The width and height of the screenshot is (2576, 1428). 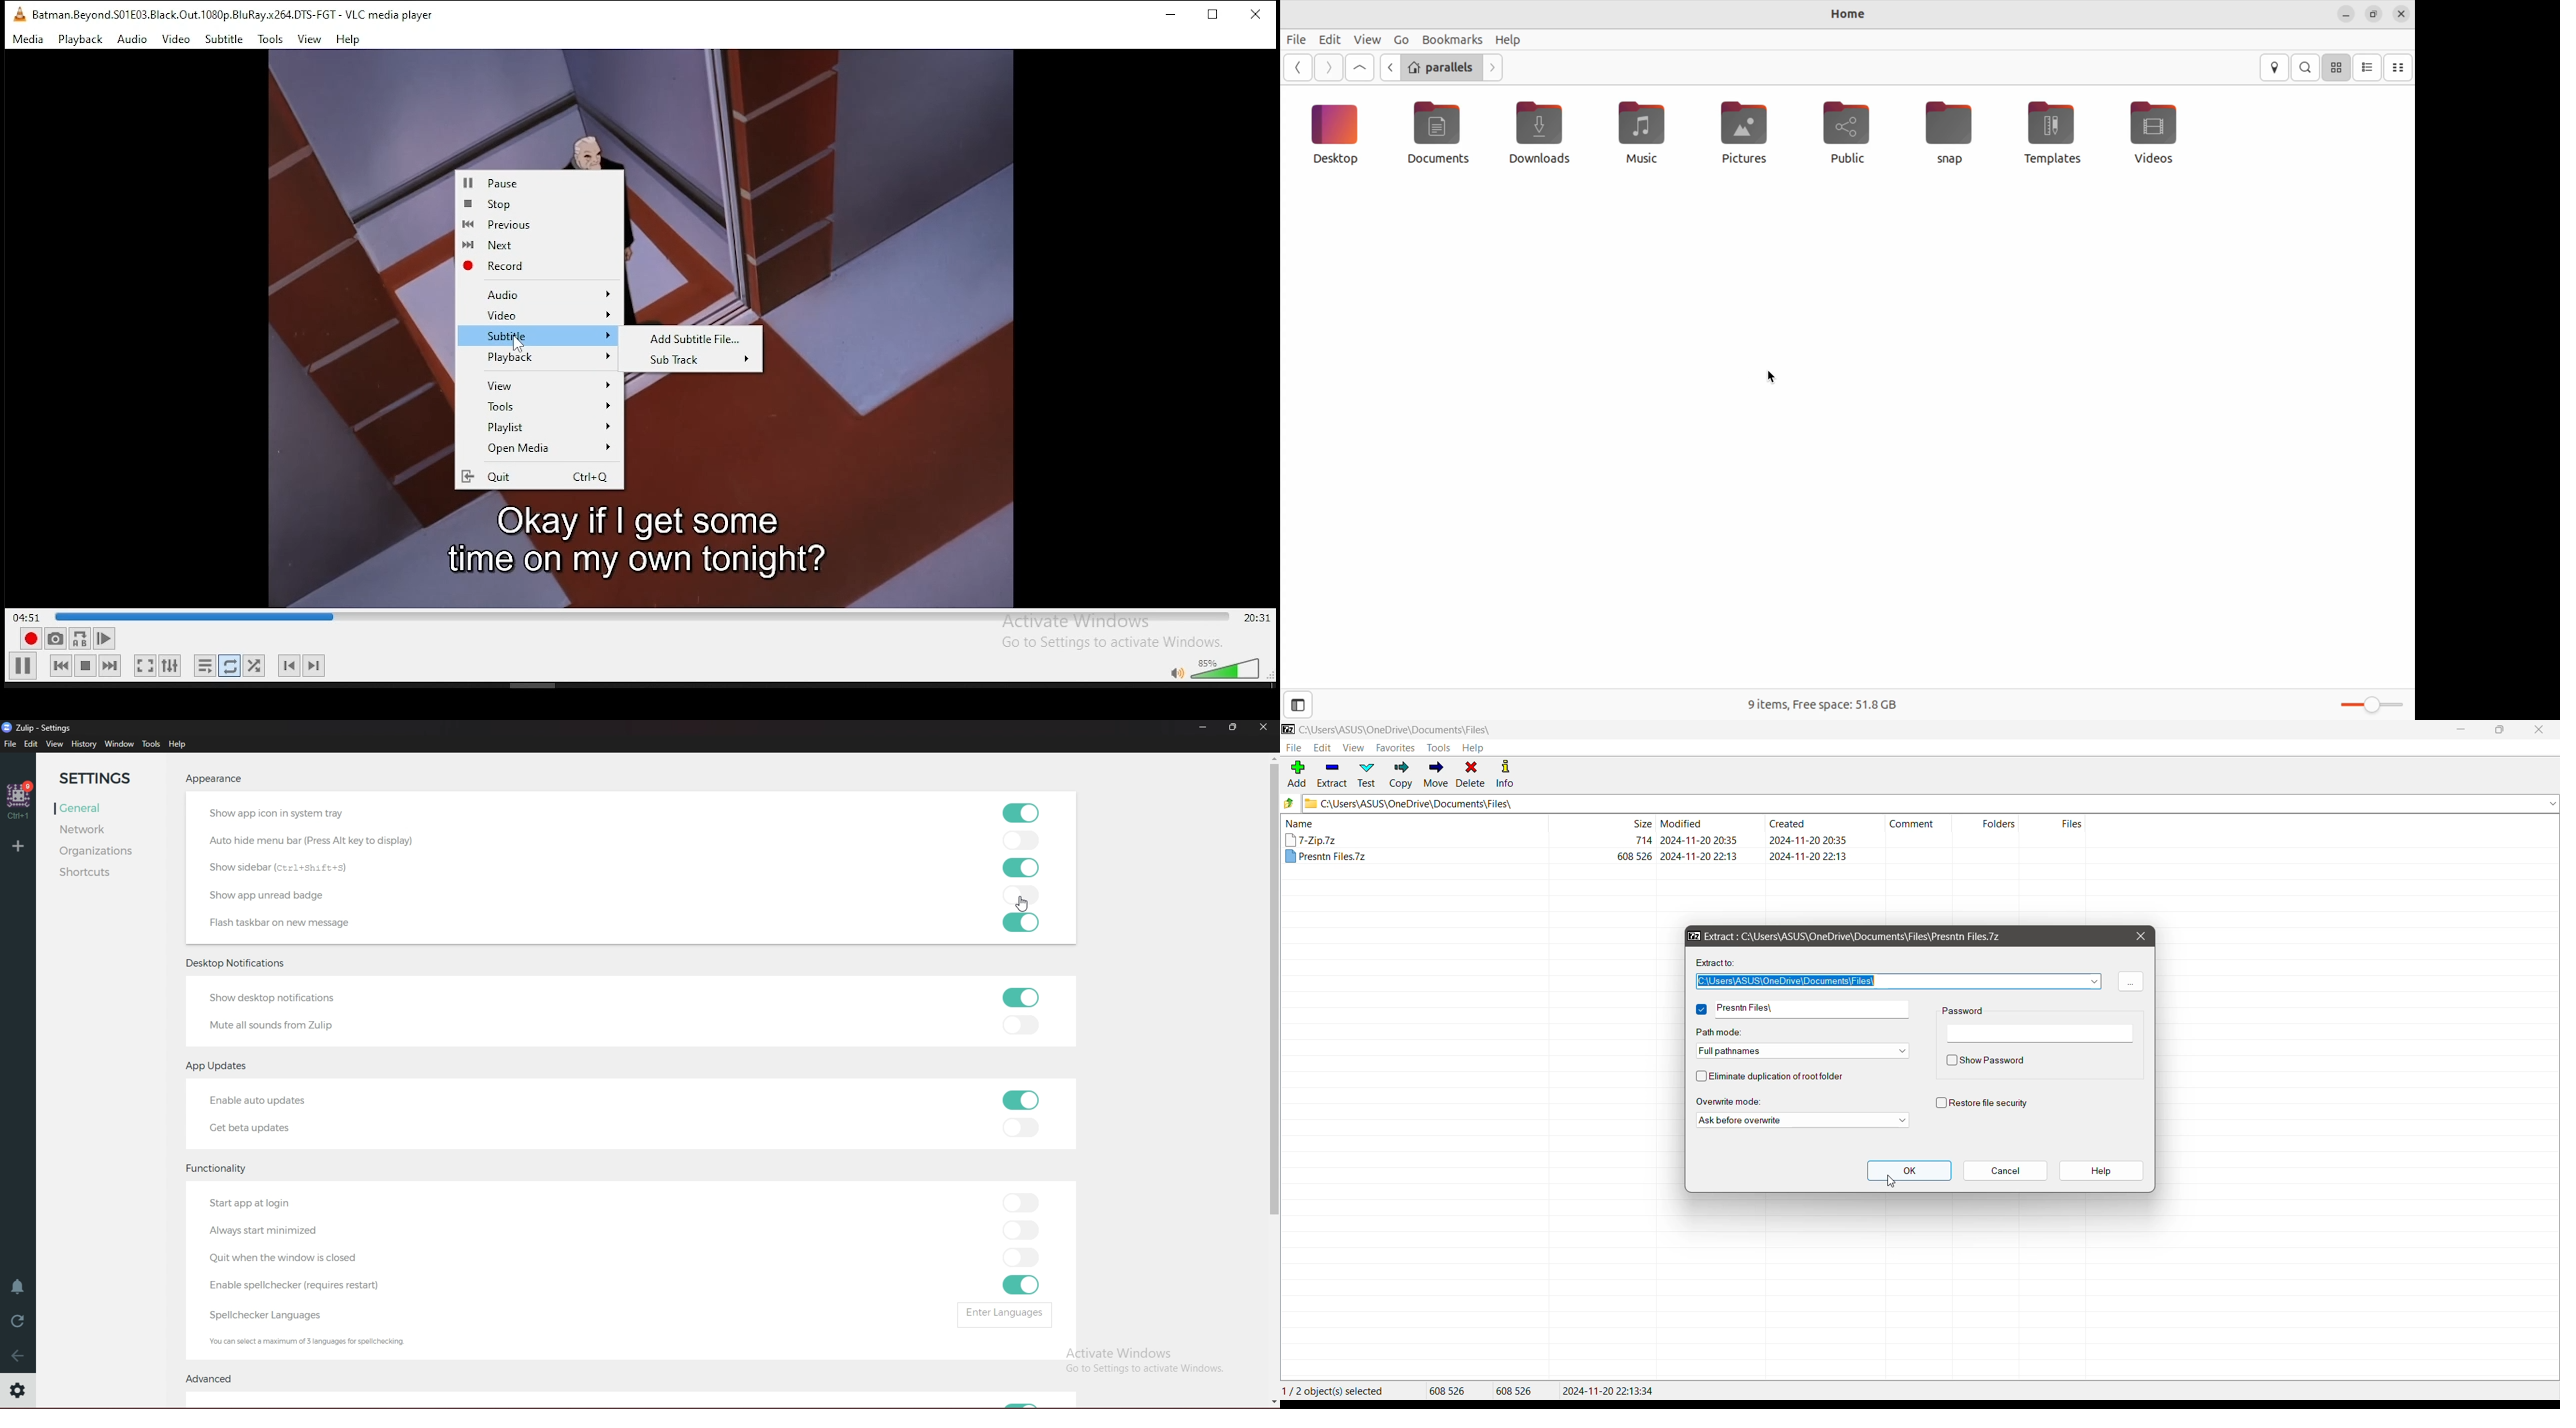 What do you see at coordinates (264, 1101) in the screenshot?
I see `Enable auto updates` at bounding box center [264, 1101].